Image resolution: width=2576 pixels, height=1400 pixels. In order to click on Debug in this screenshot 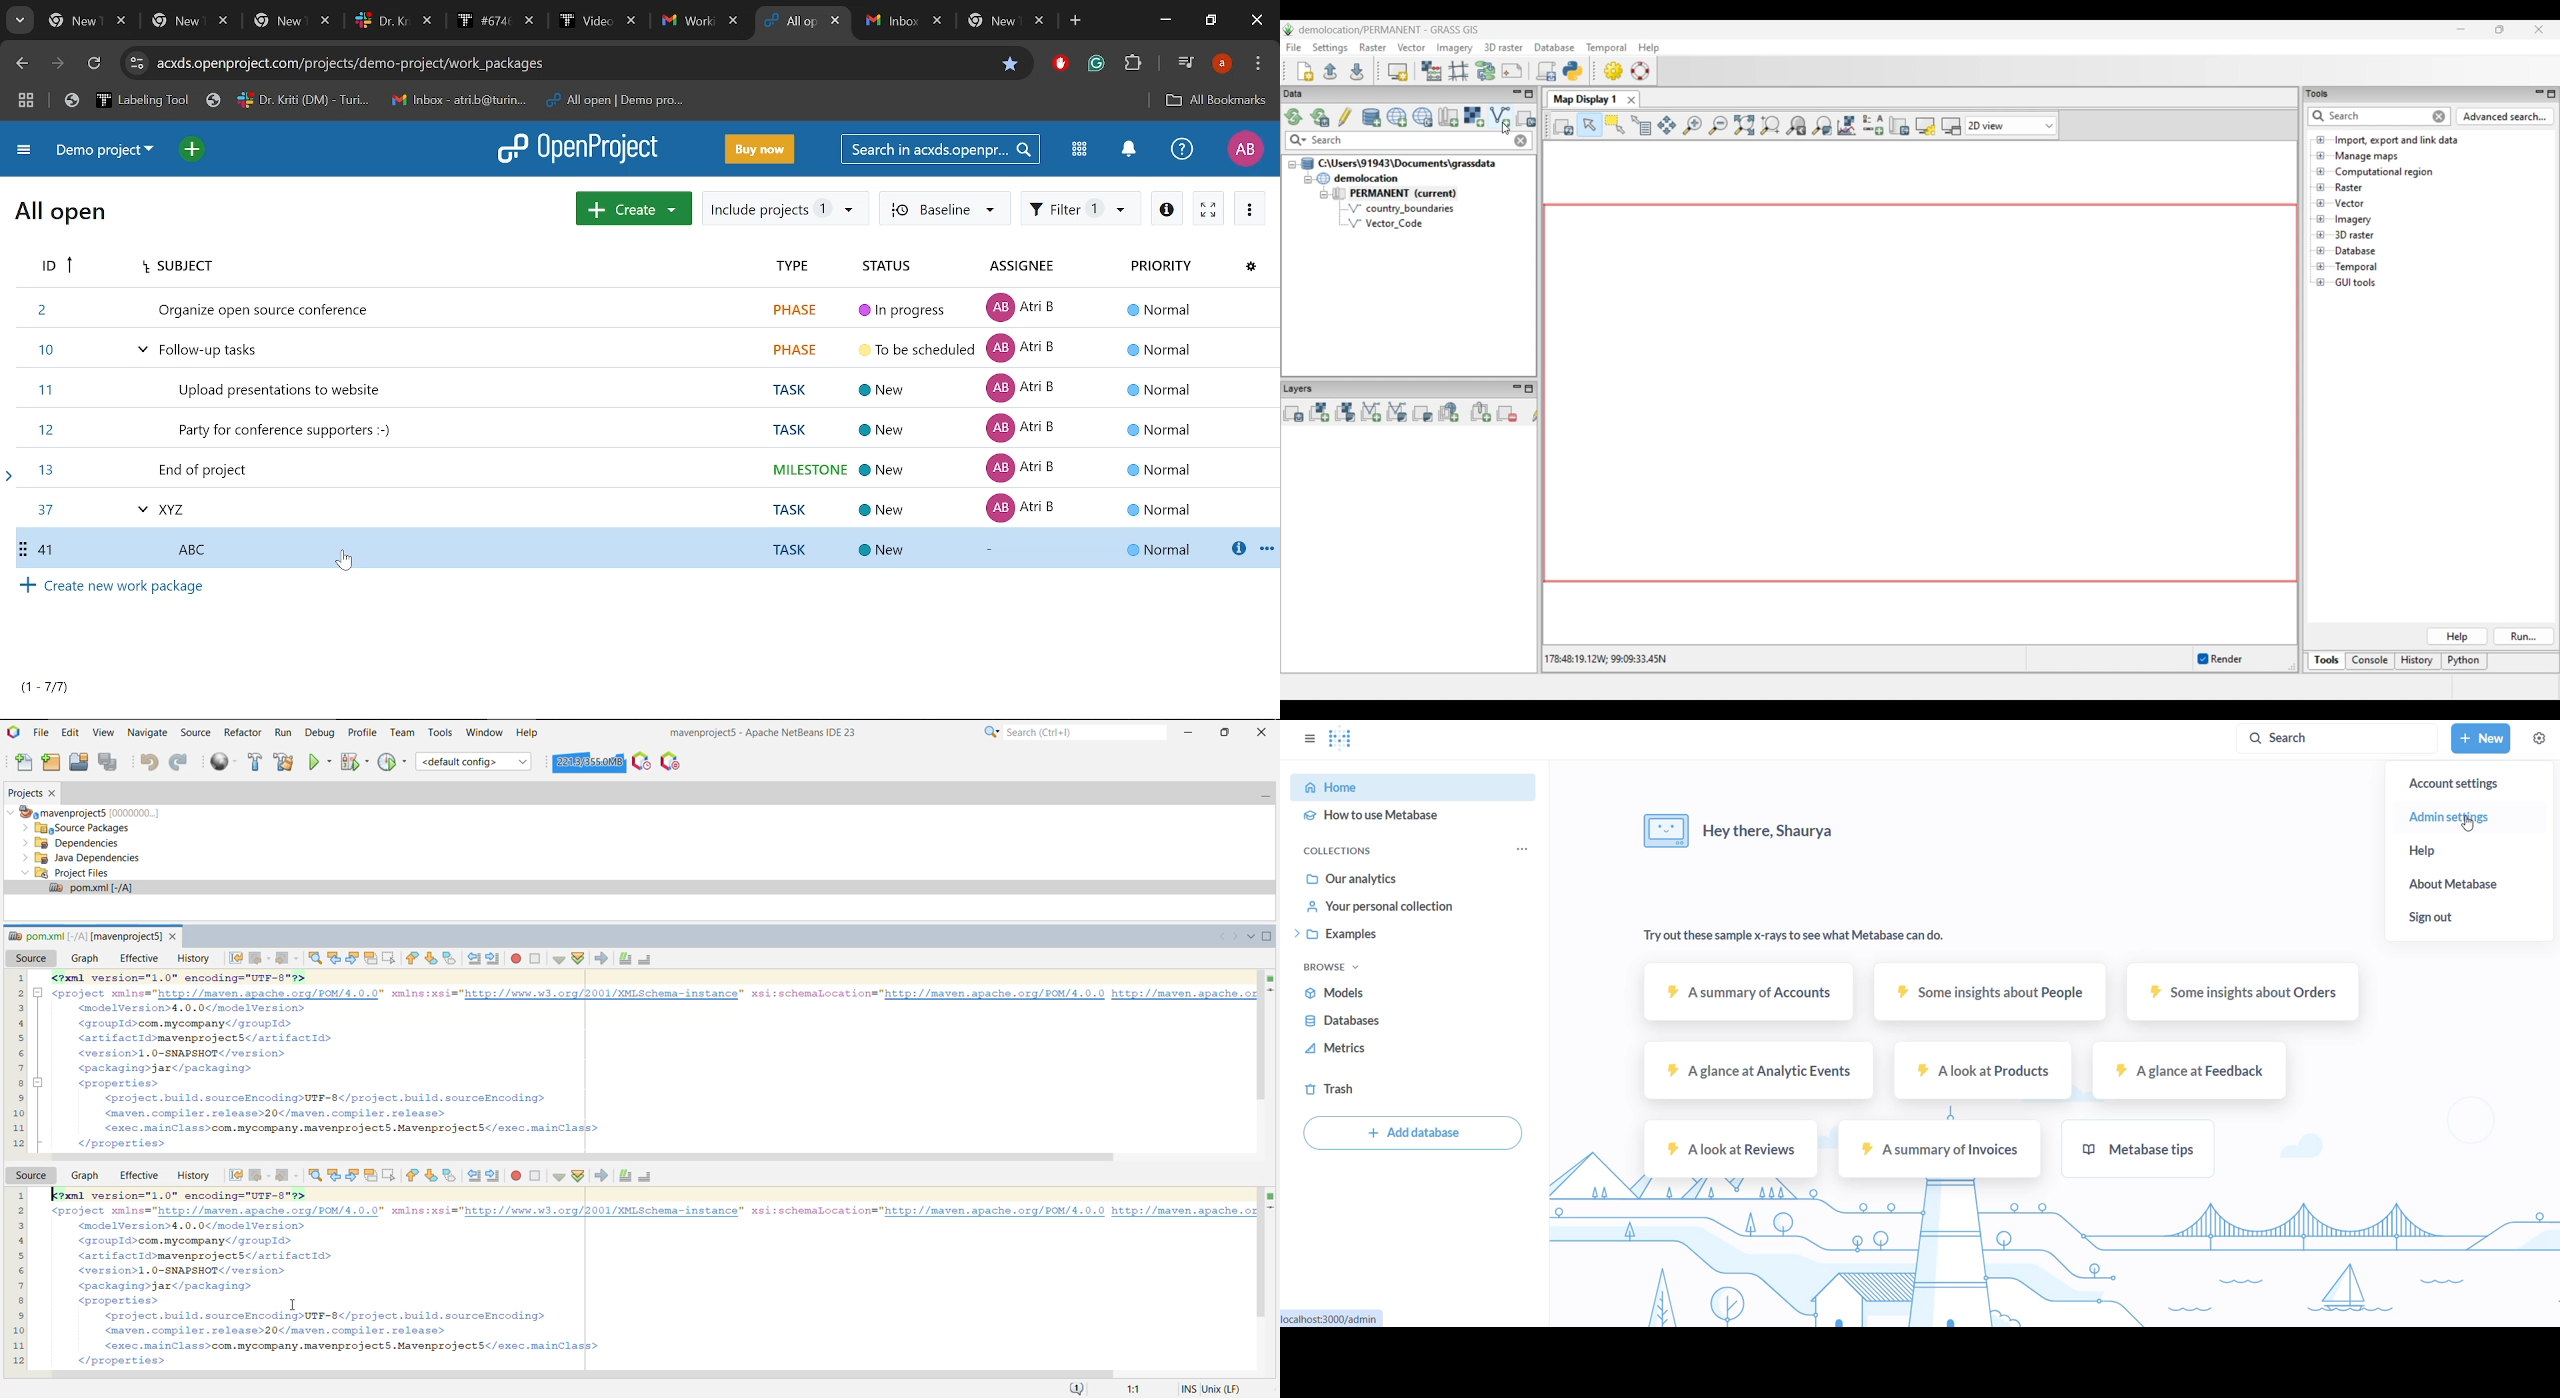, I will do `click(318, 733)`.